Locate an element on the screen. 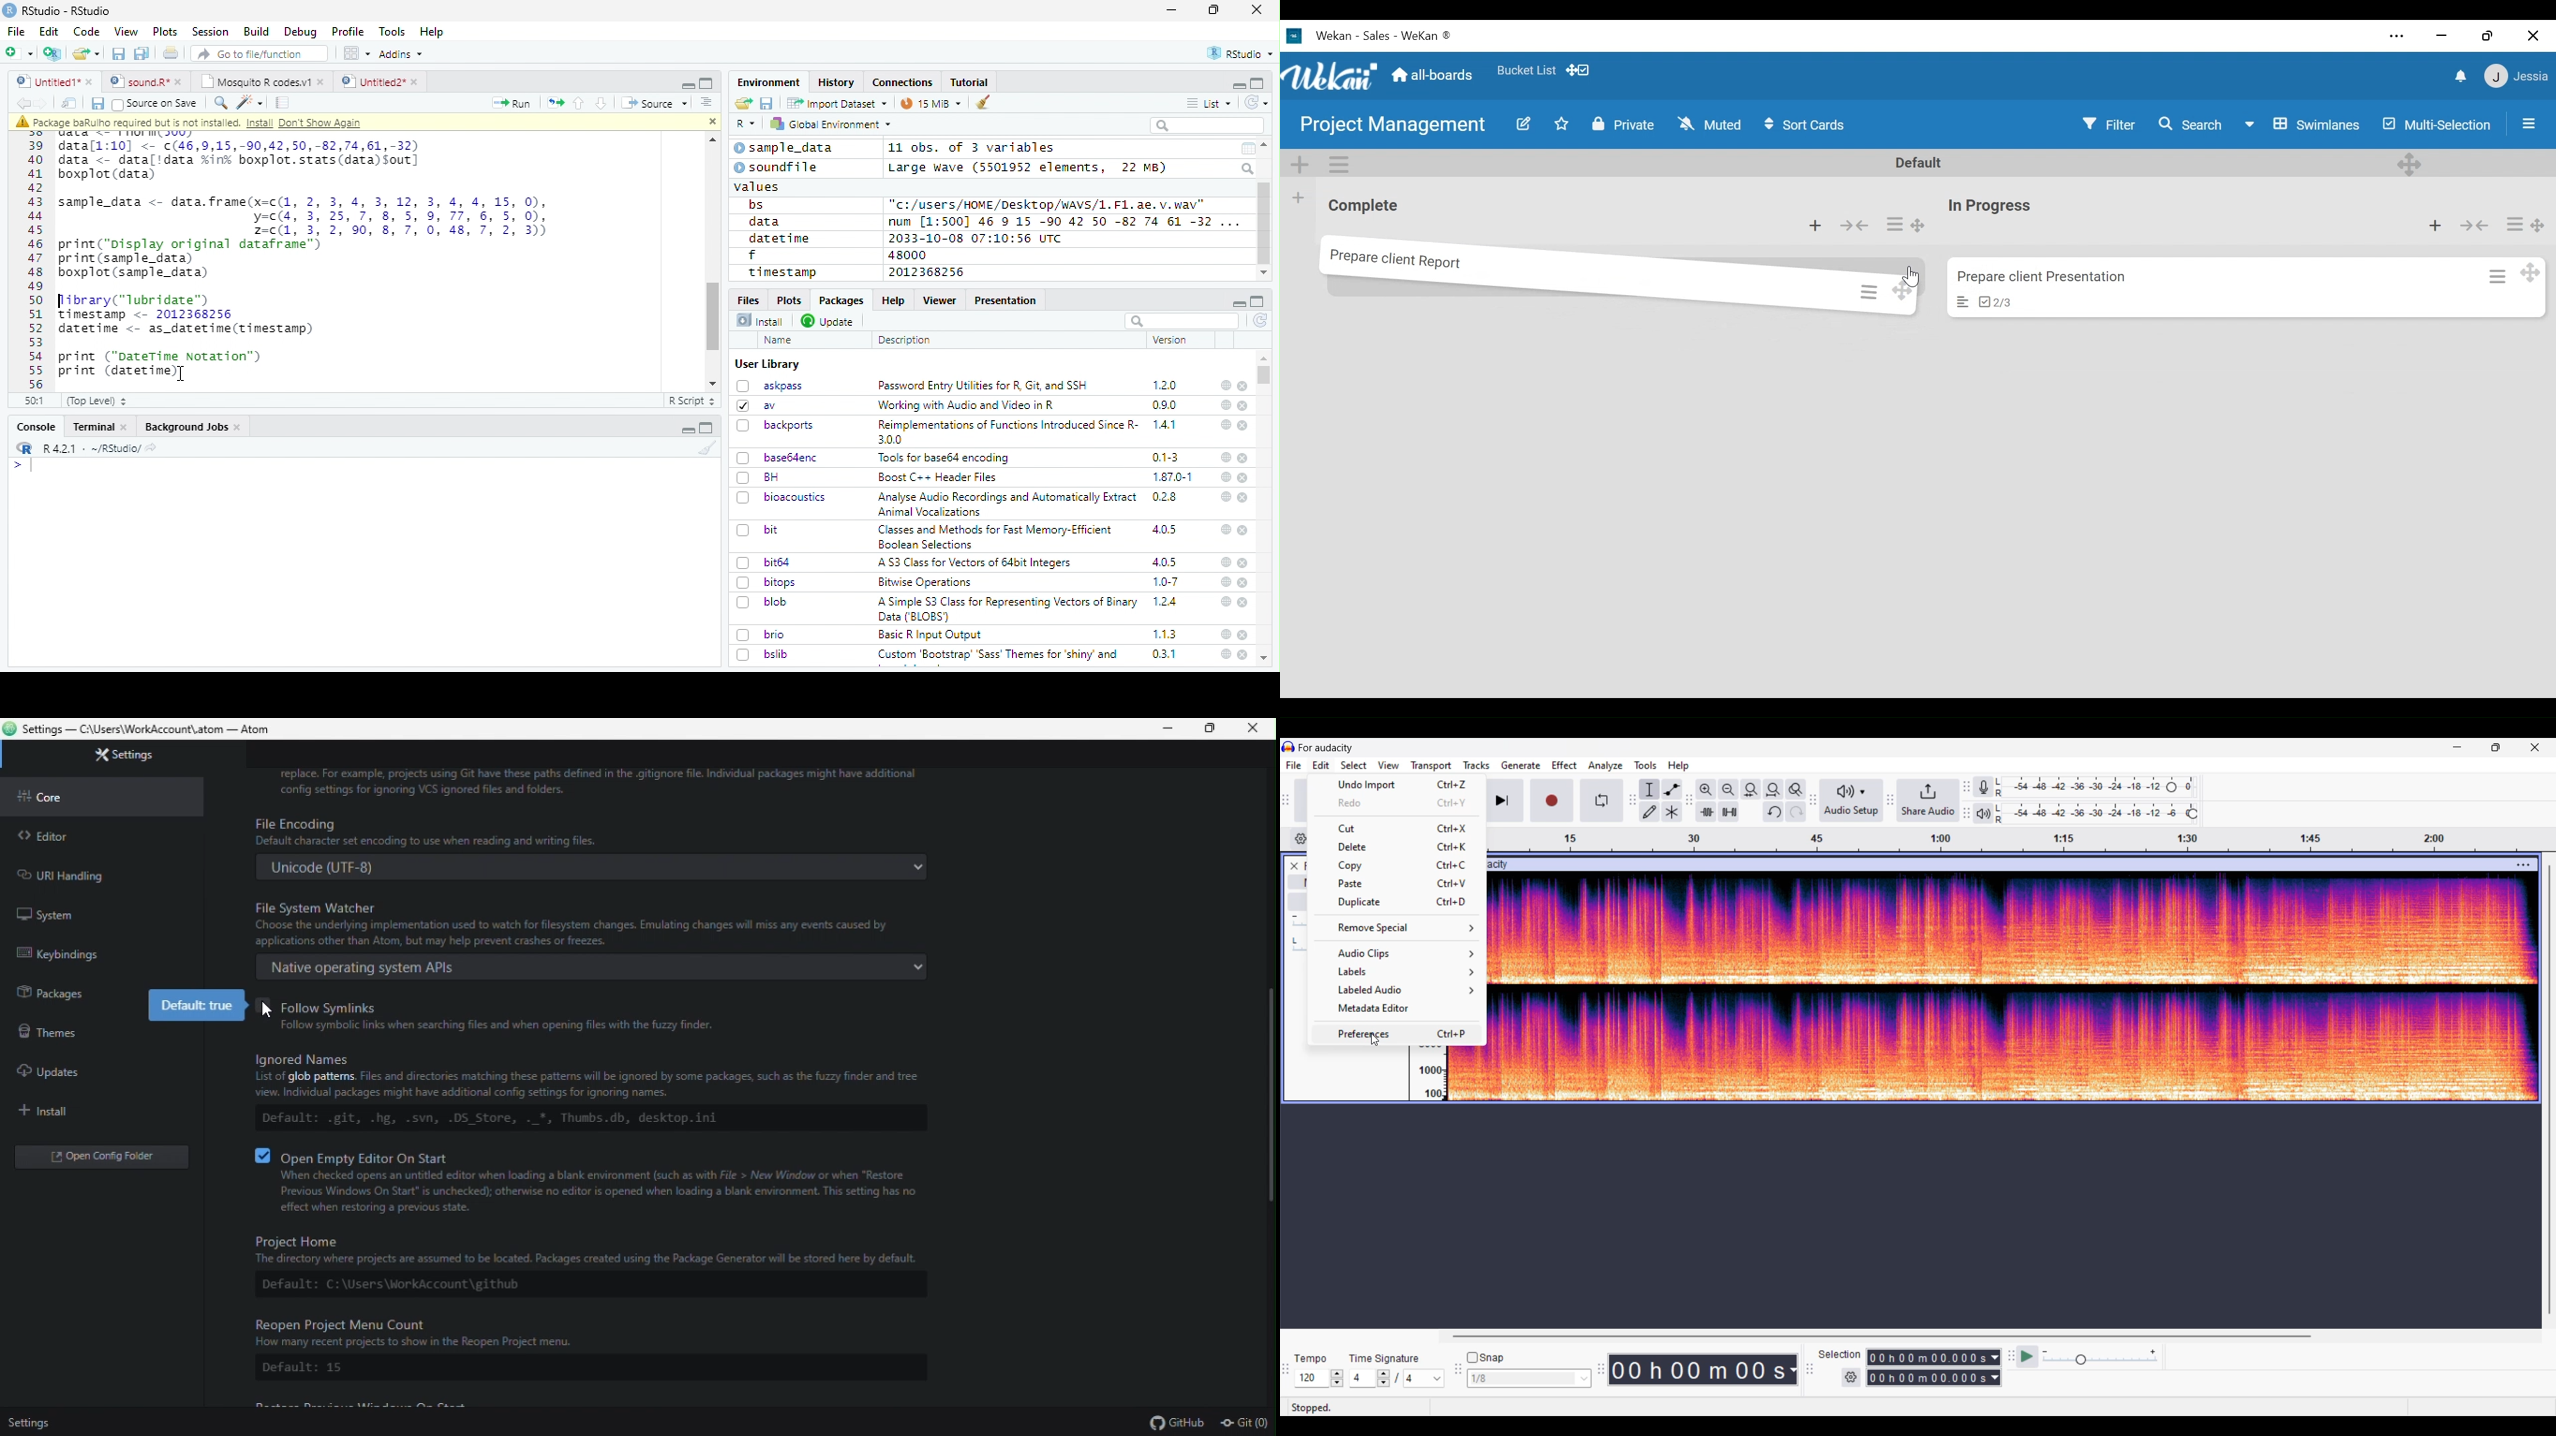 The image size is (2576, 1456). Import Dataset is located at coordinates (837, 103).